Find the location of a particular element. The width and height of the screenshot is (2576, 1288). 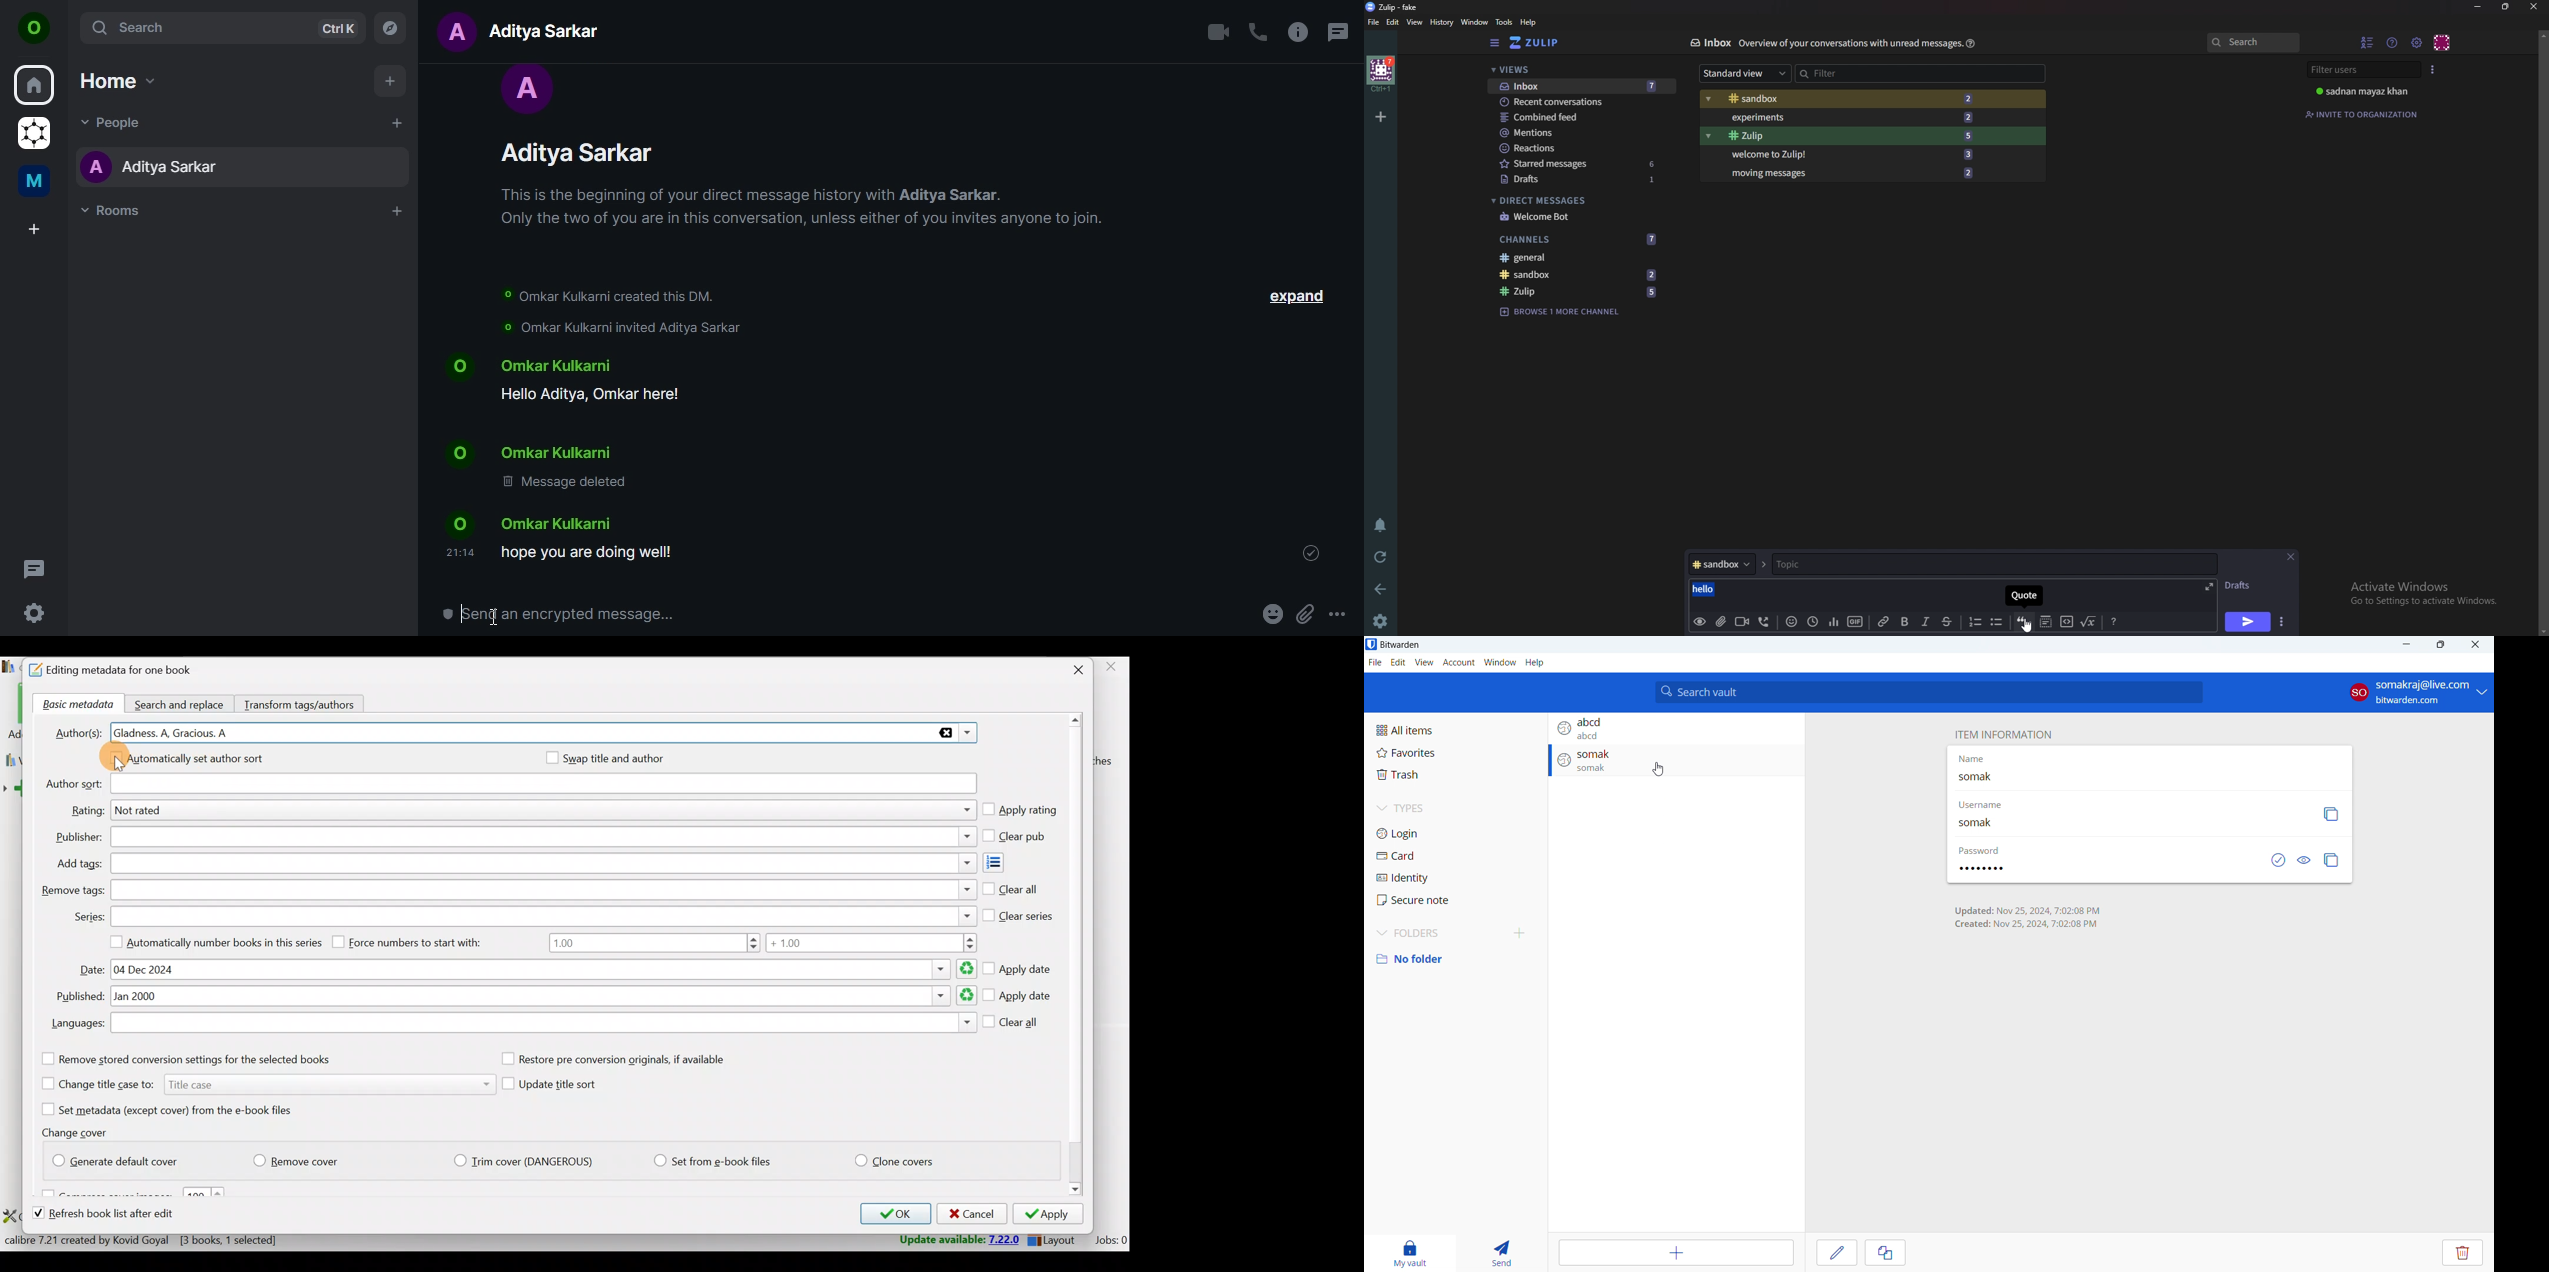

Invite to organization is located at coordinates (2366, 114).